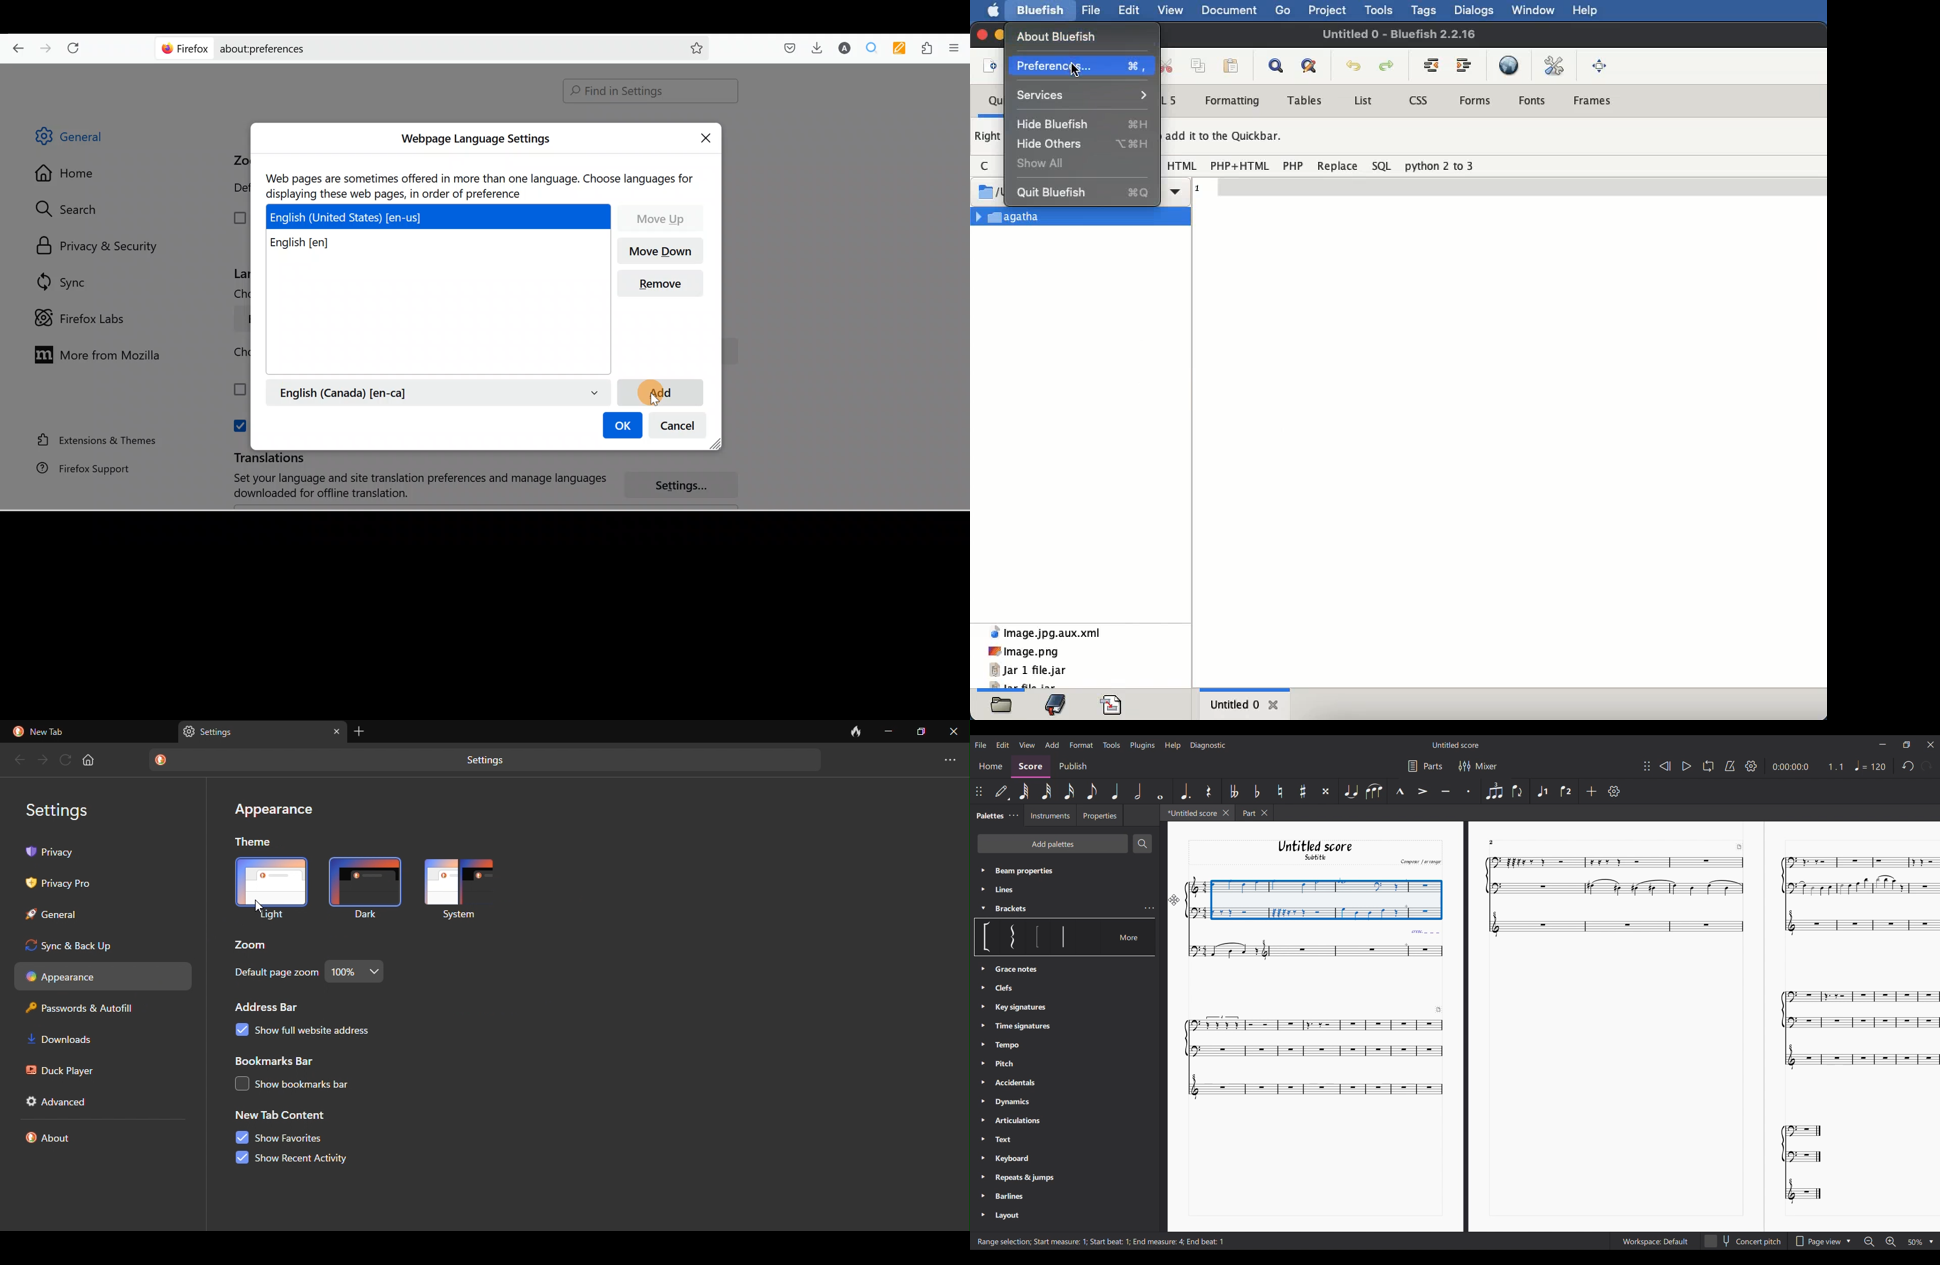  I want to click on privacy , so click(107, 853).